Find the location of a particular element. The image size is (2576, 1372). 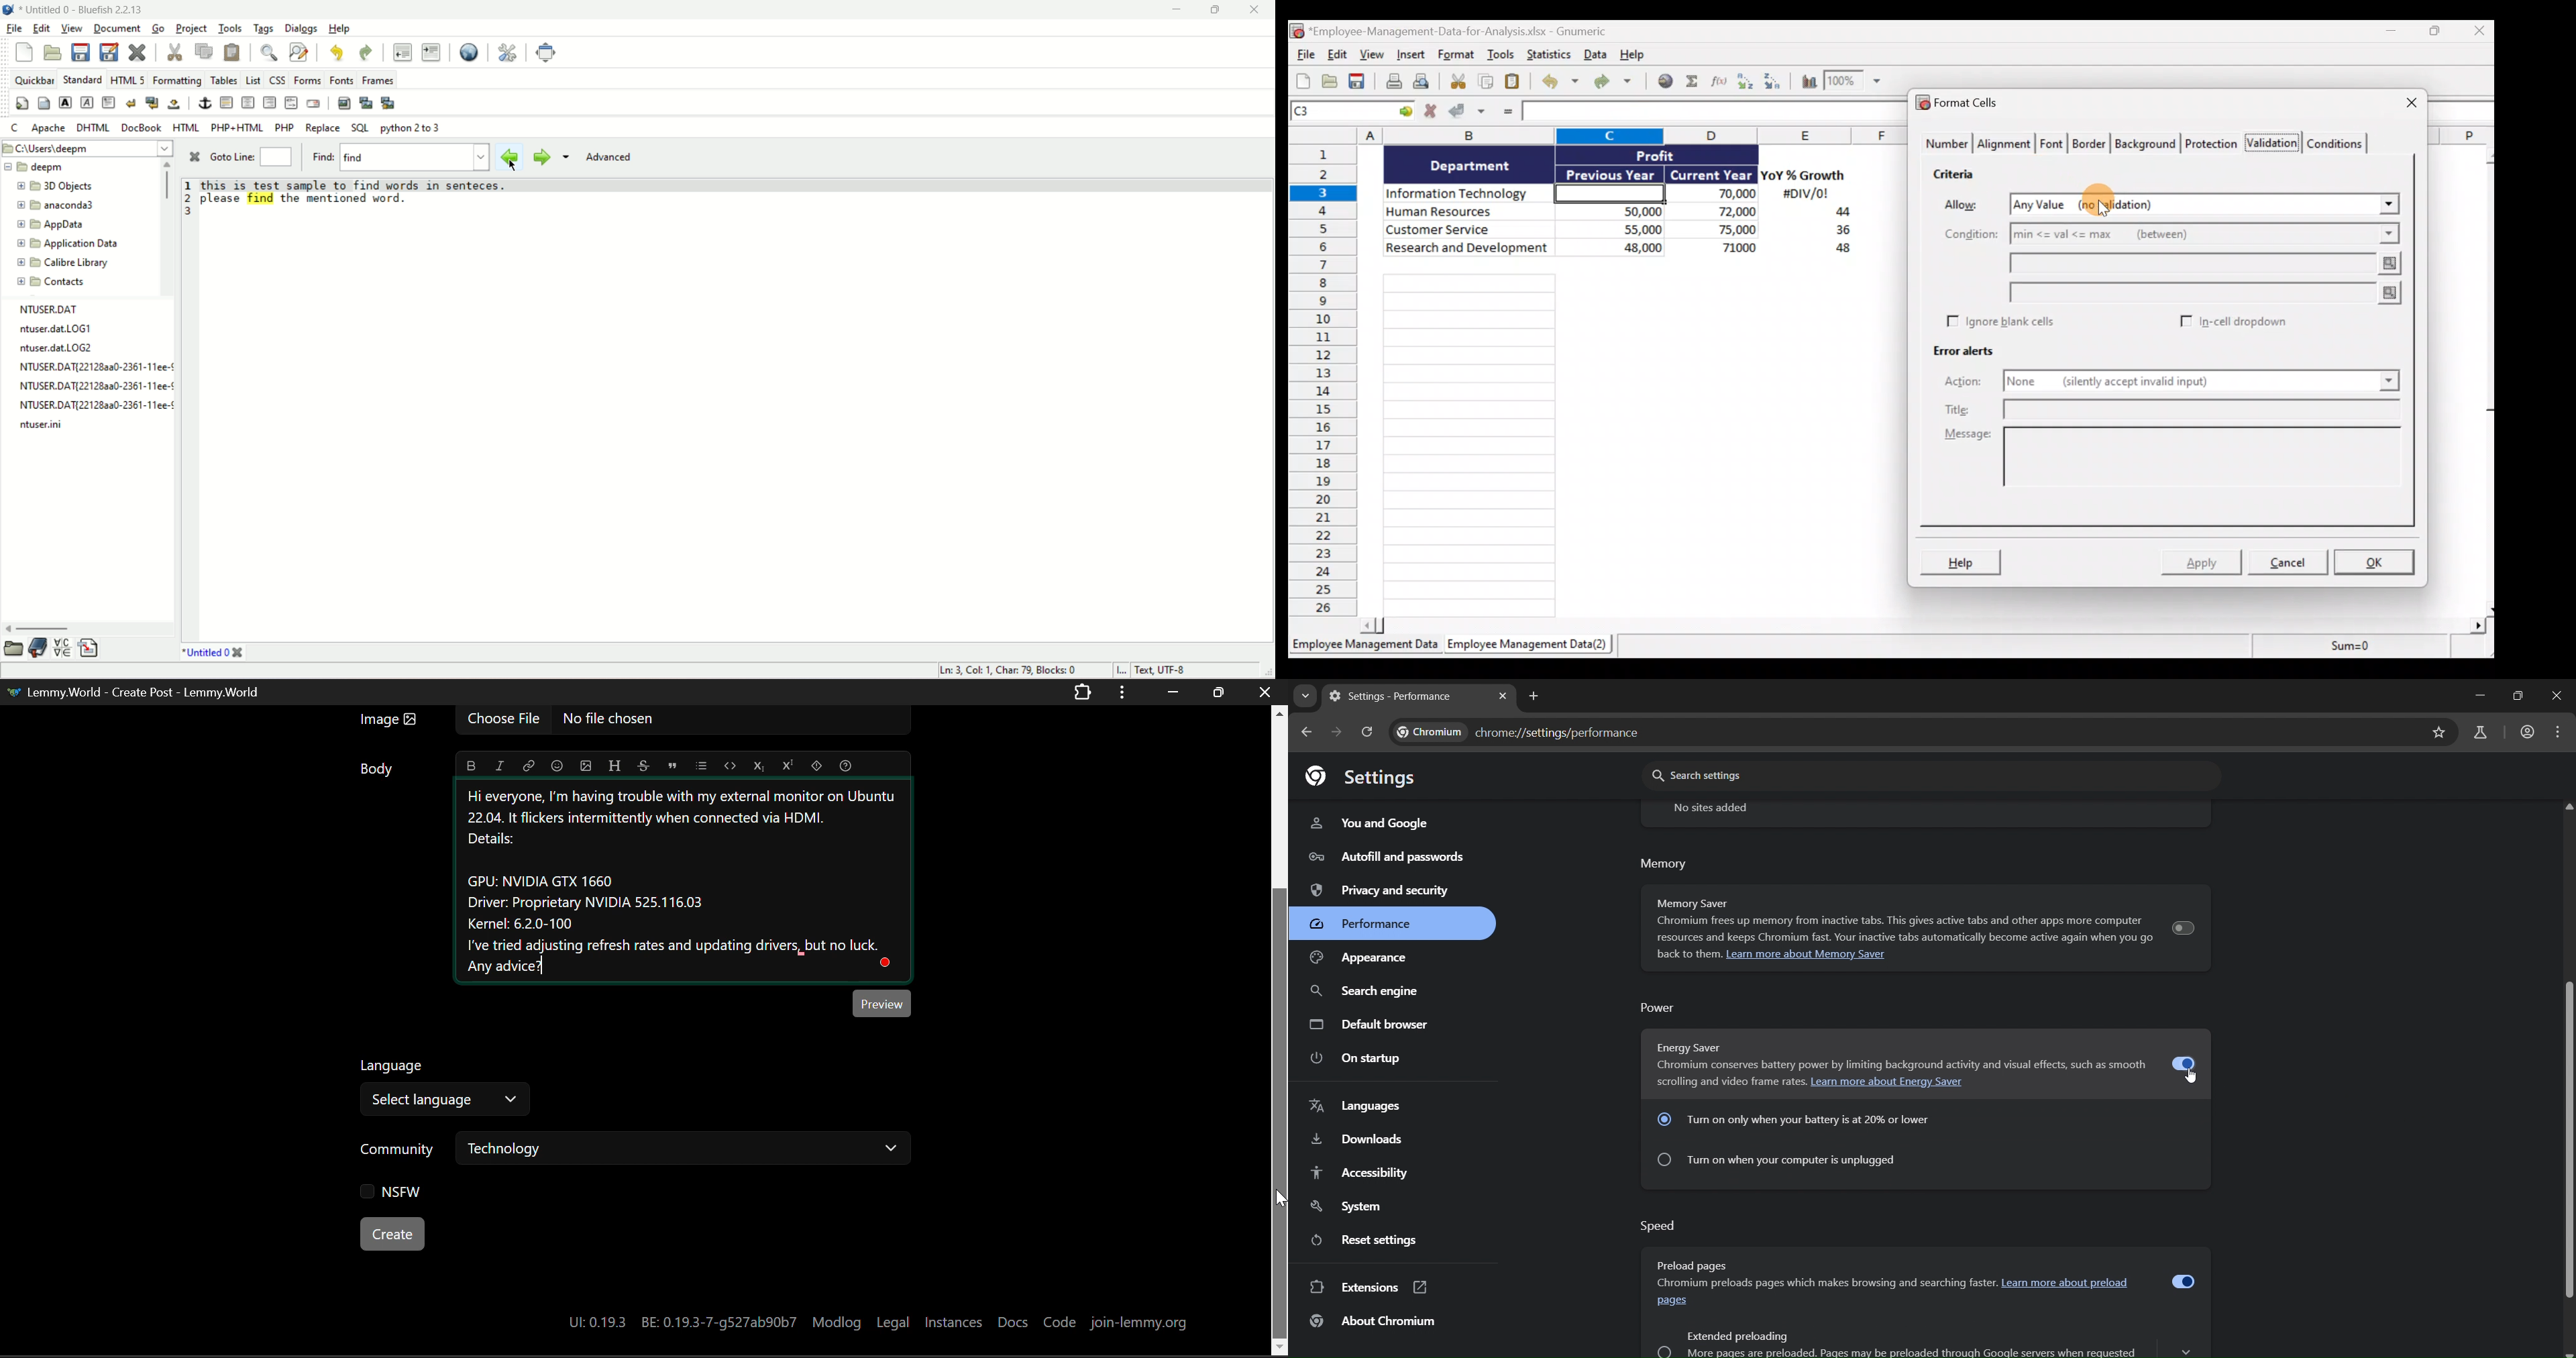

Memory Saver Chromium frees up memory from inactive tabs. This gives active tabs and other apps more computerresources and keeps Chromium fast. Your inactive tabs automatically become active again when you go is located at coordinates (1902, 921).